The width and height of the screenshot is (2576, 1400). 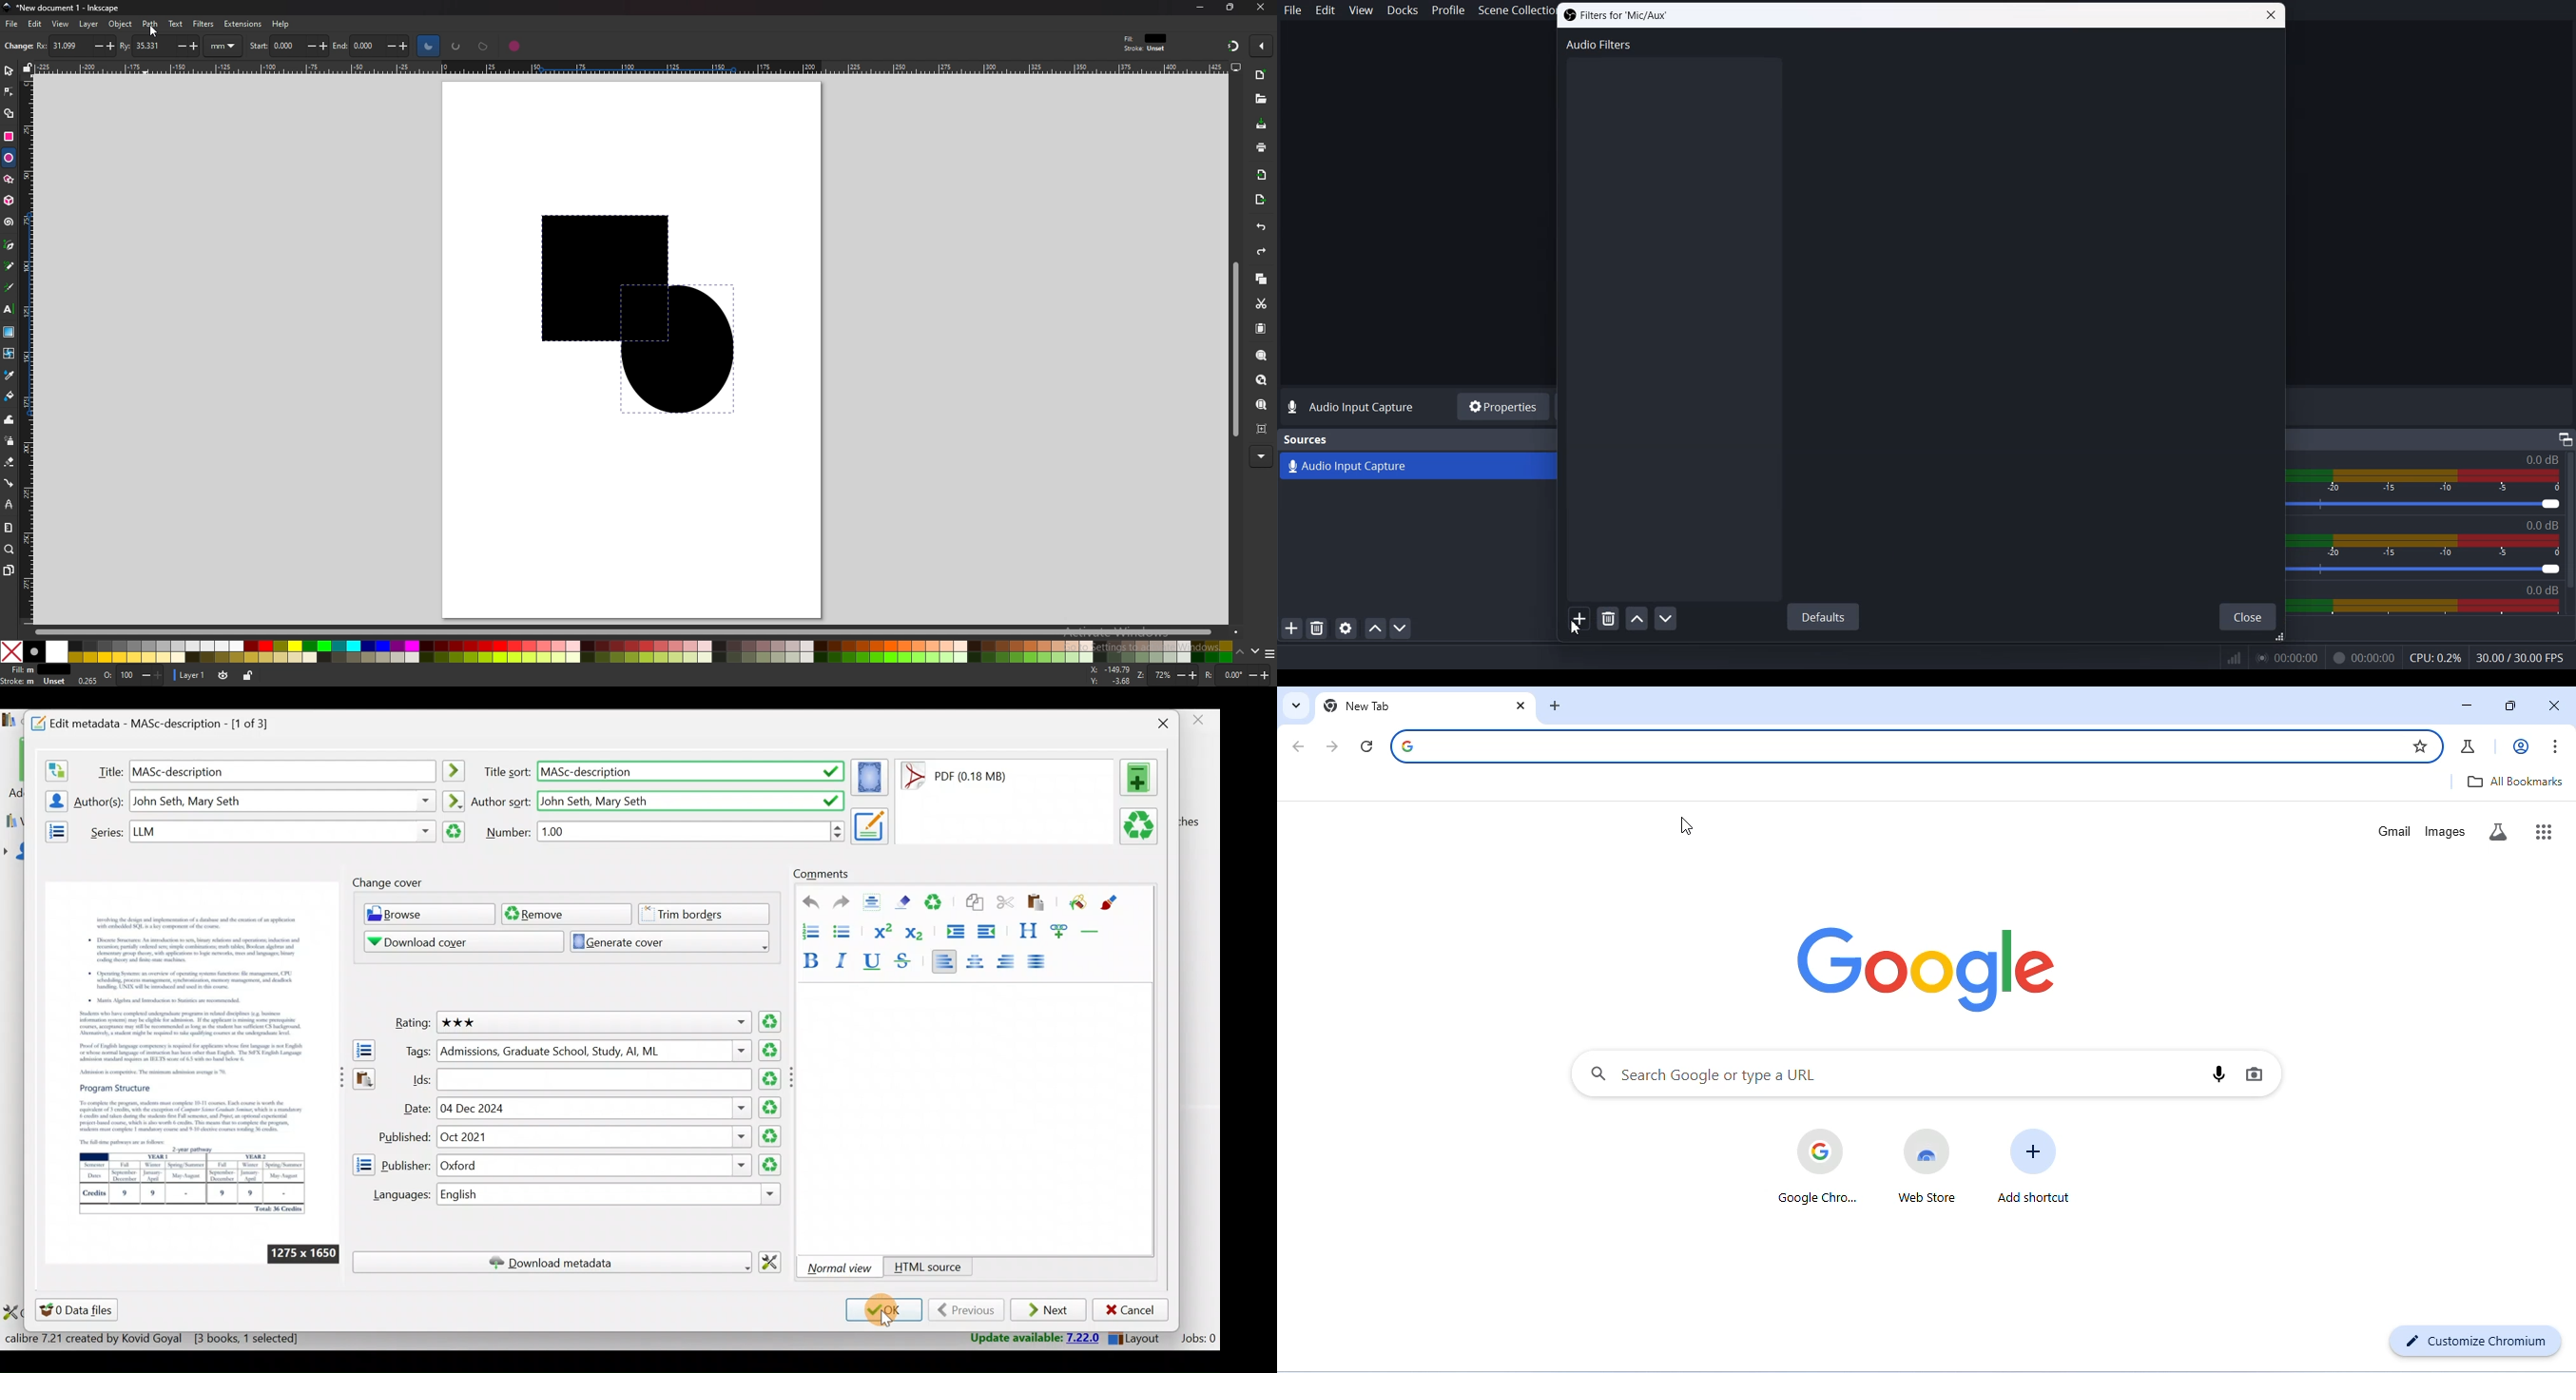 What do you see at coordinates (509, 831) in the screenshot?
I see `Number` at bounding box center [509, 831].